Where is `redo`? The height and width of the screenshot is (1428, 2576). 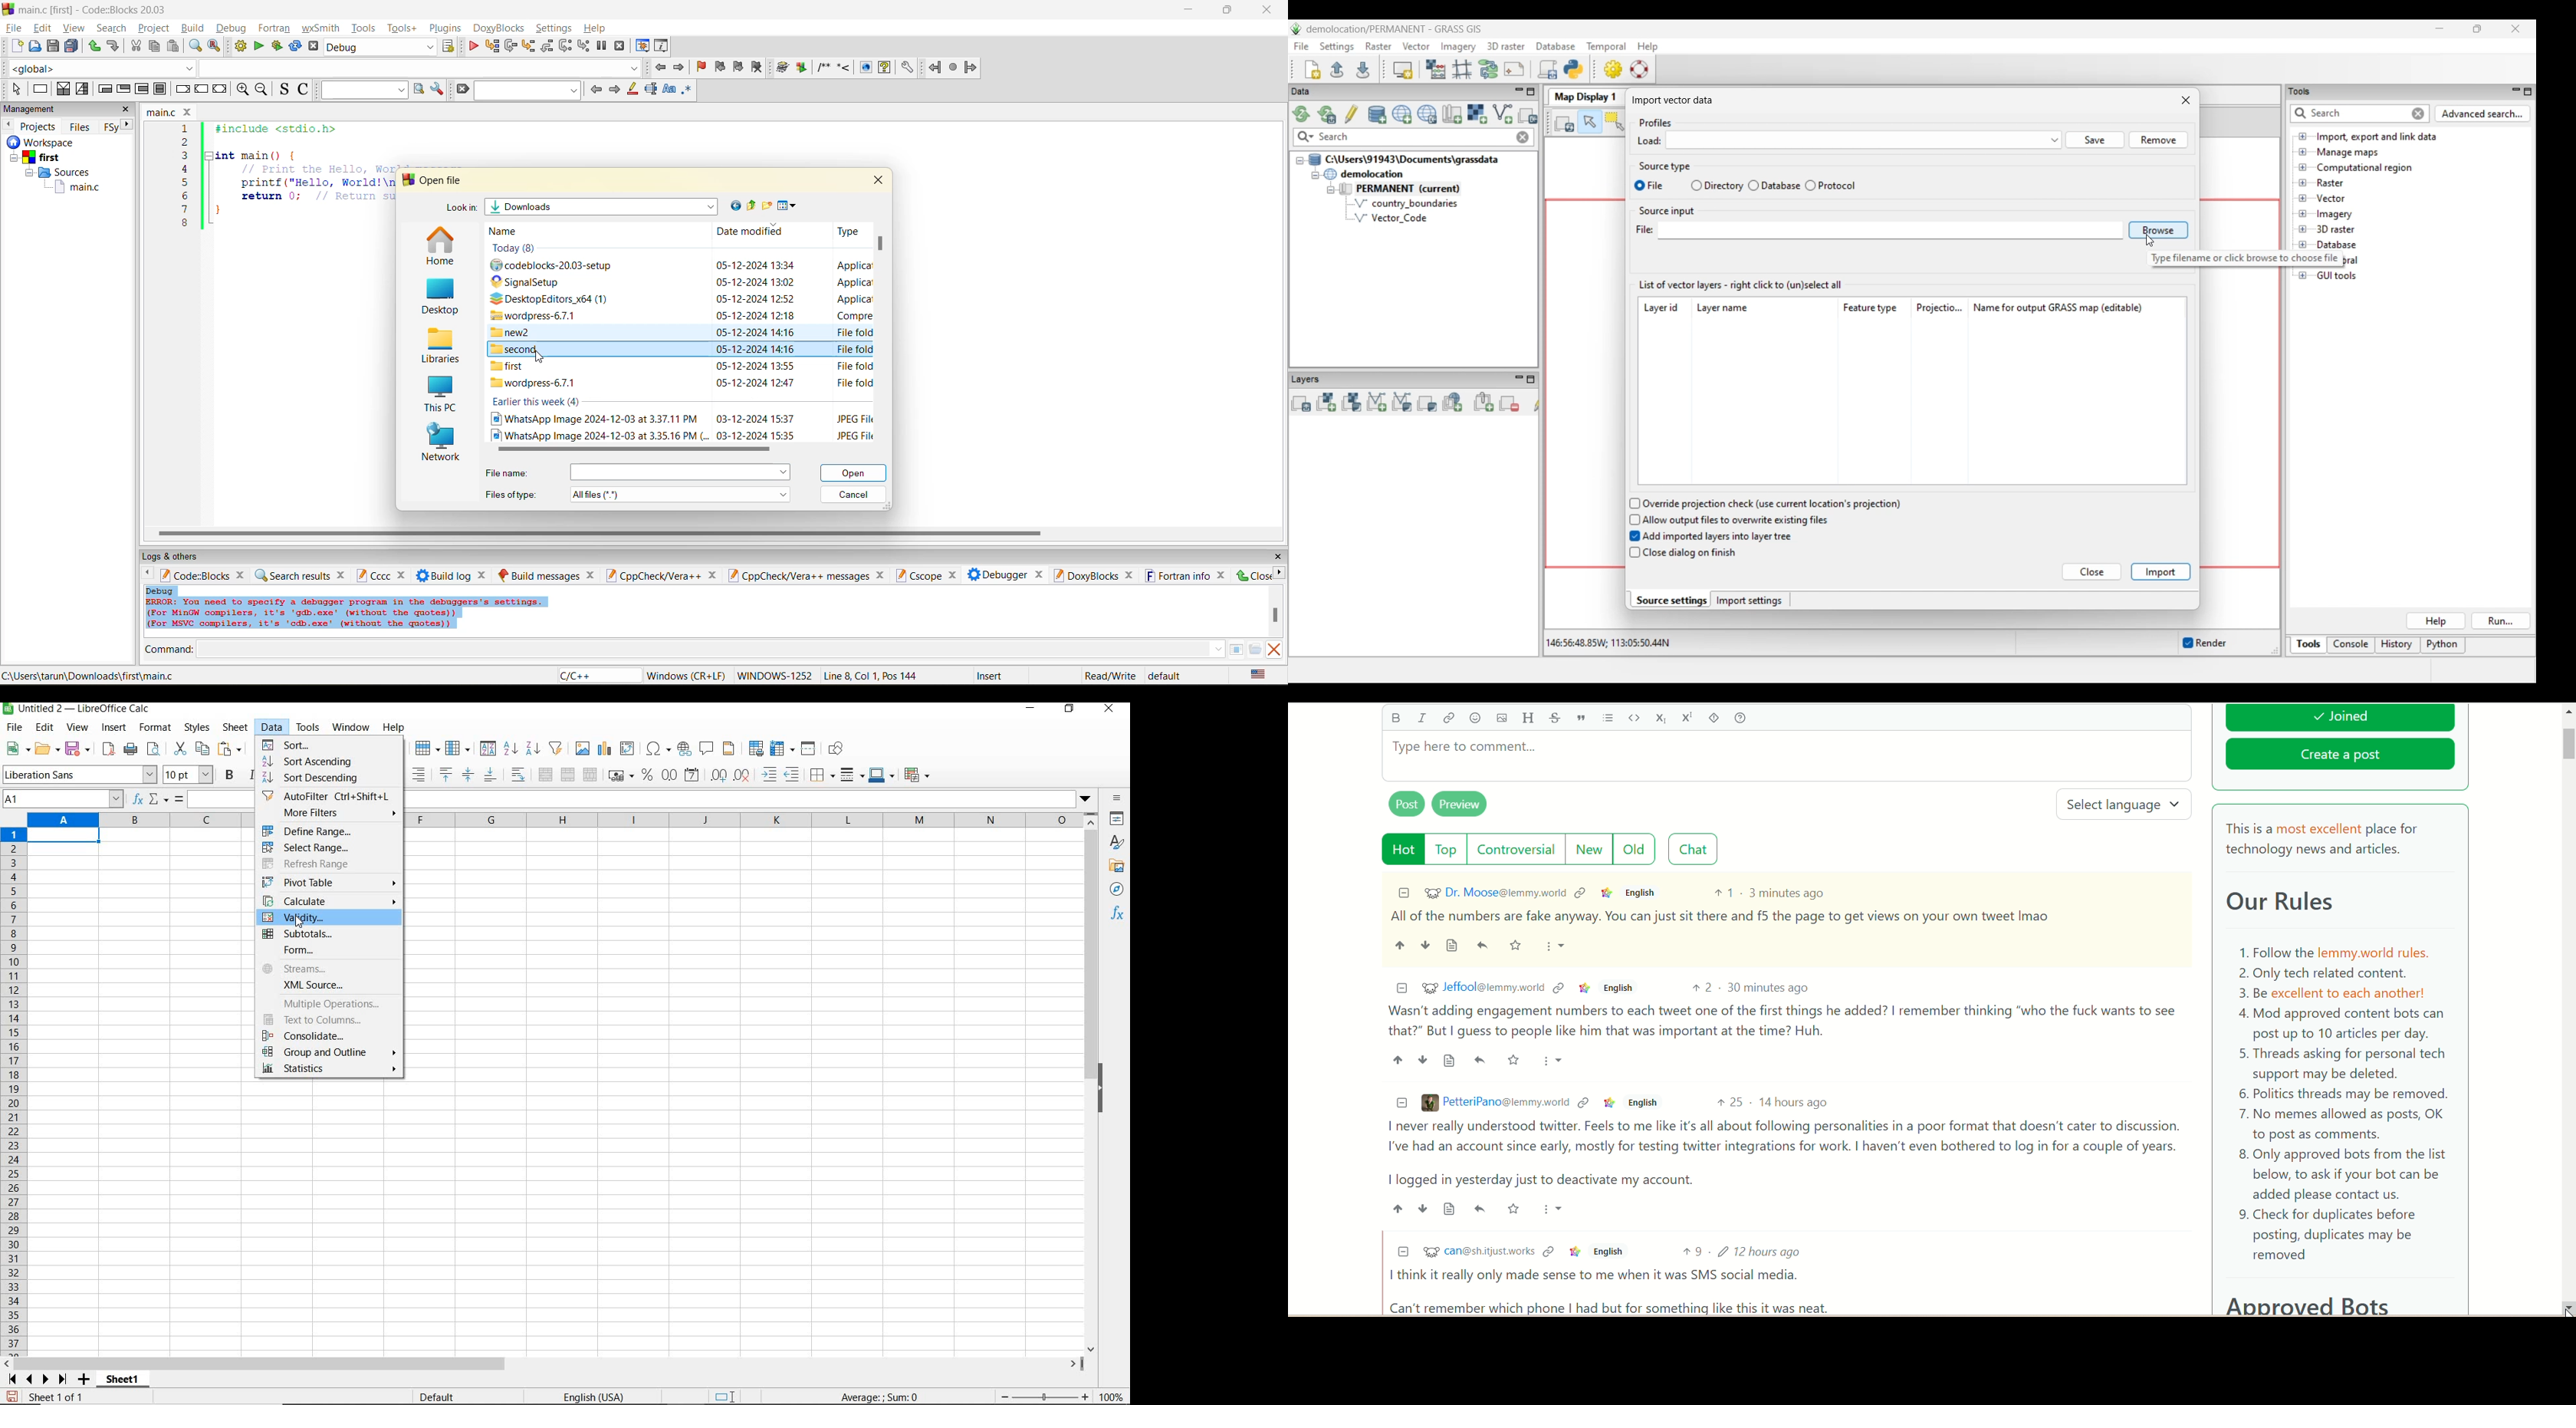 redo is located at coordinates (94, 46).